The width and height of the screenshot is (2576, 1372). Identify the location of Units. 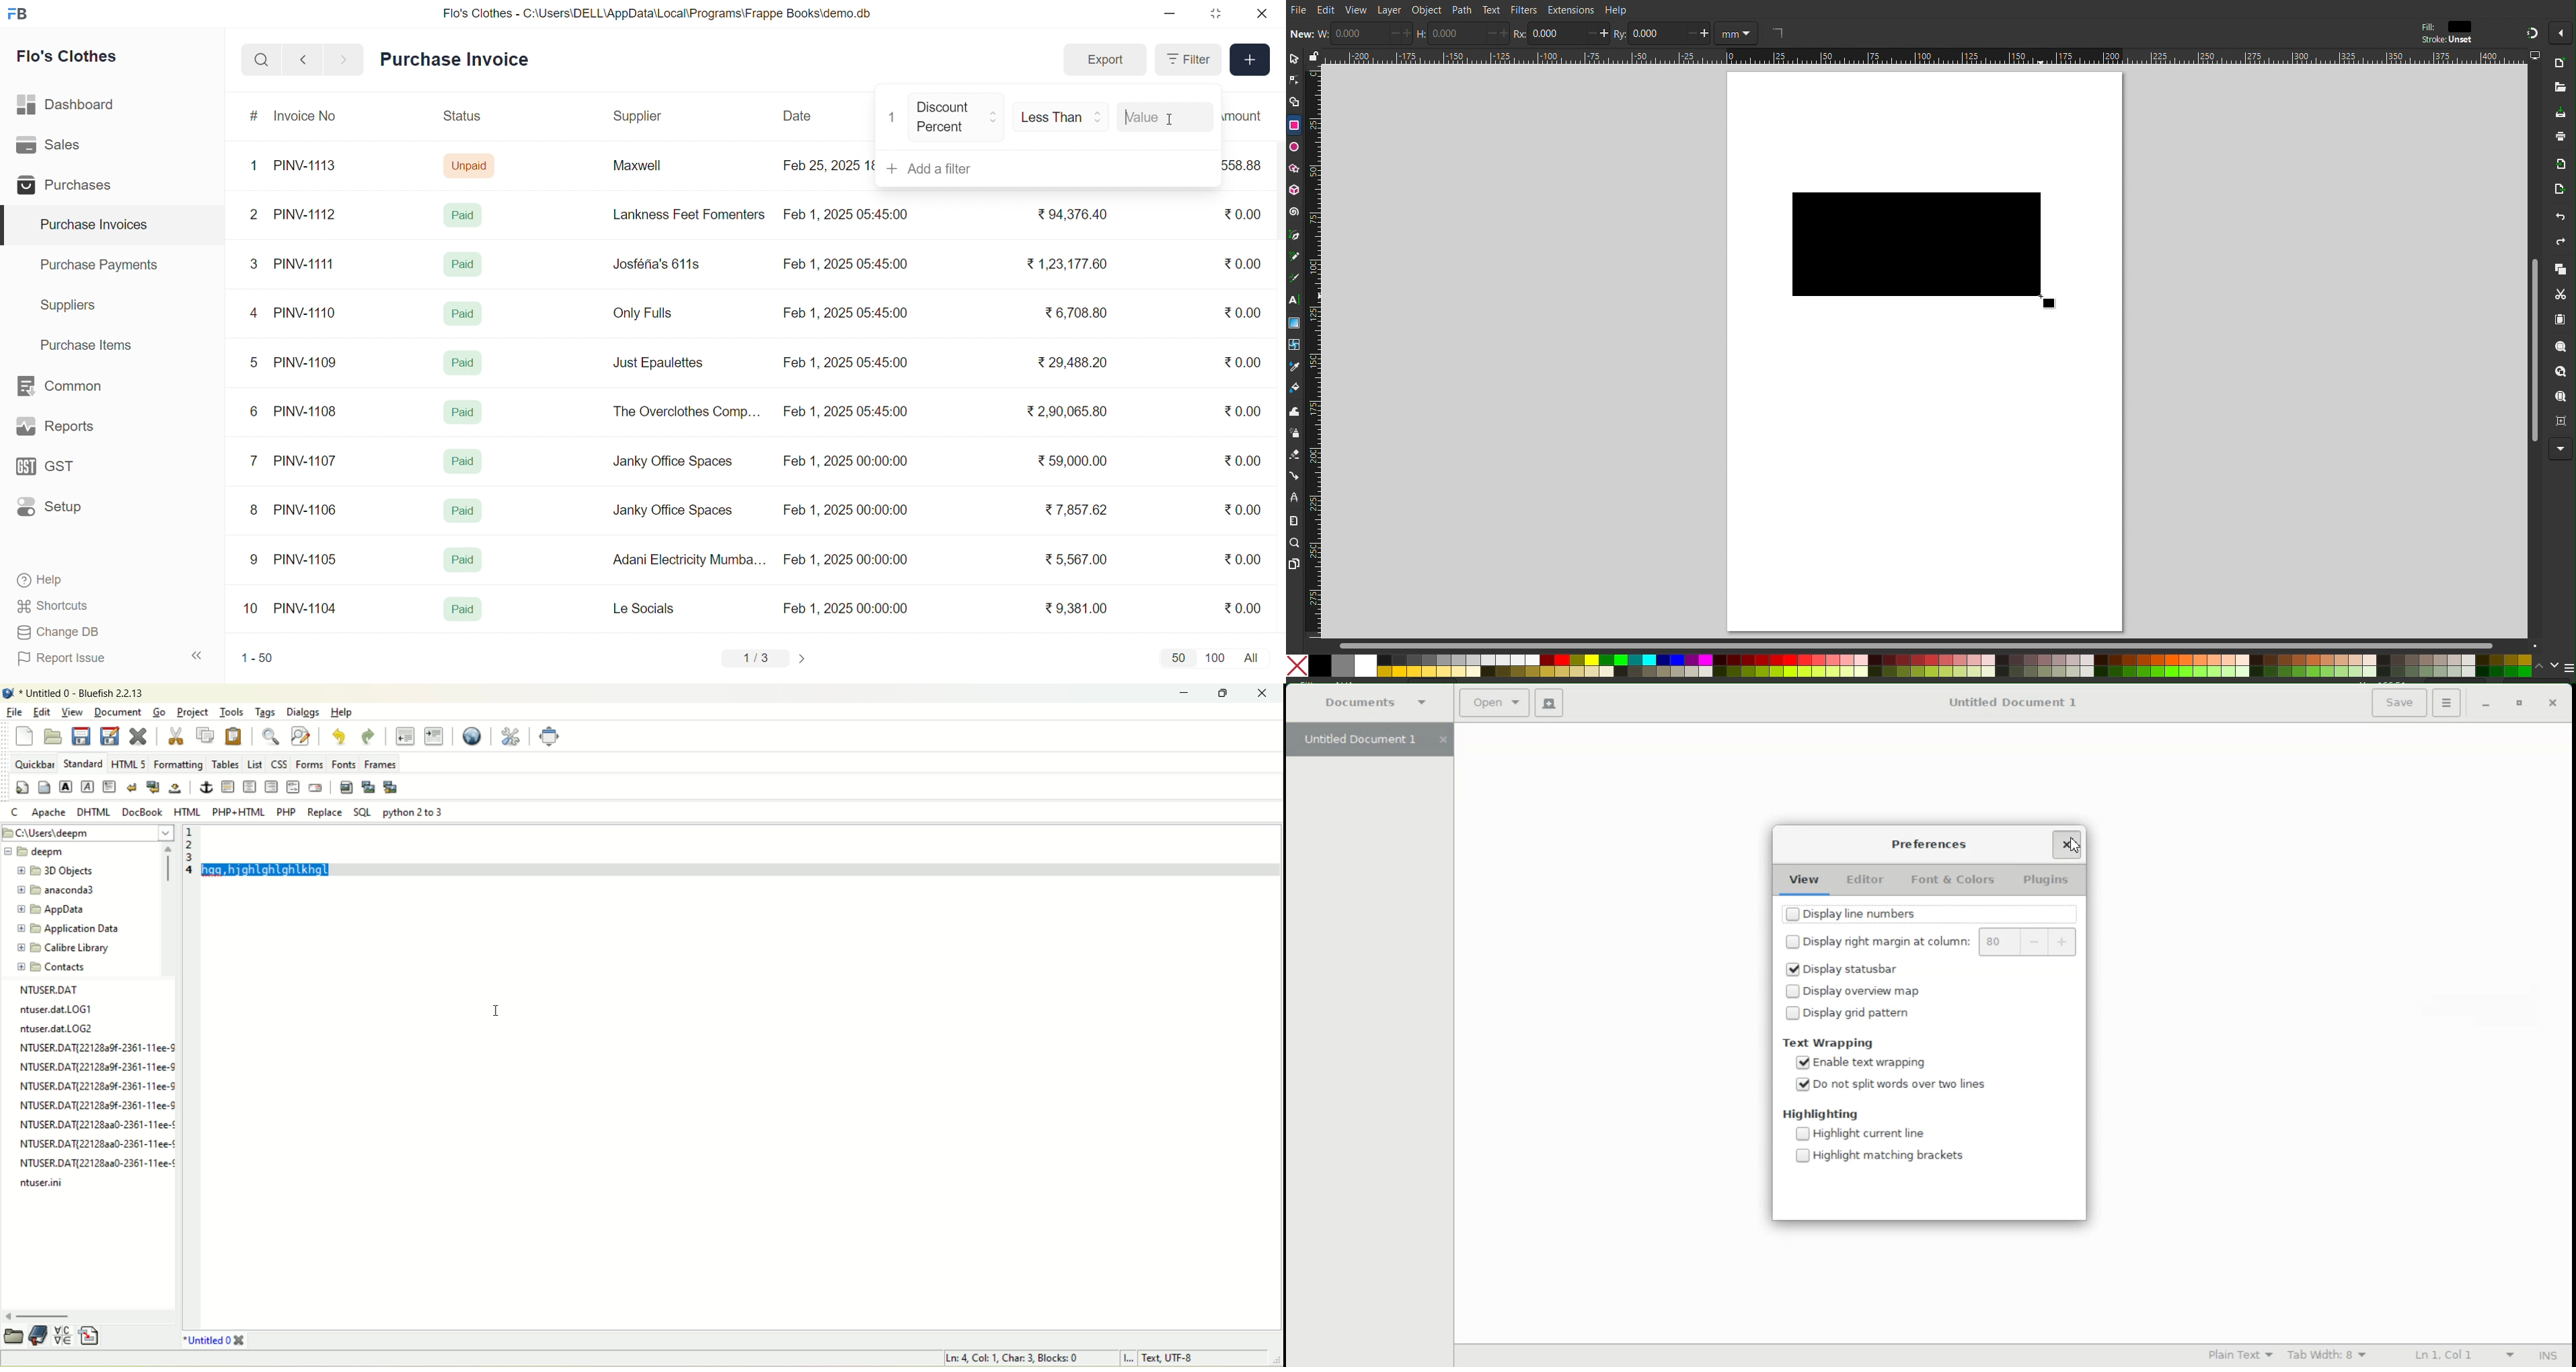
(1736, 33).